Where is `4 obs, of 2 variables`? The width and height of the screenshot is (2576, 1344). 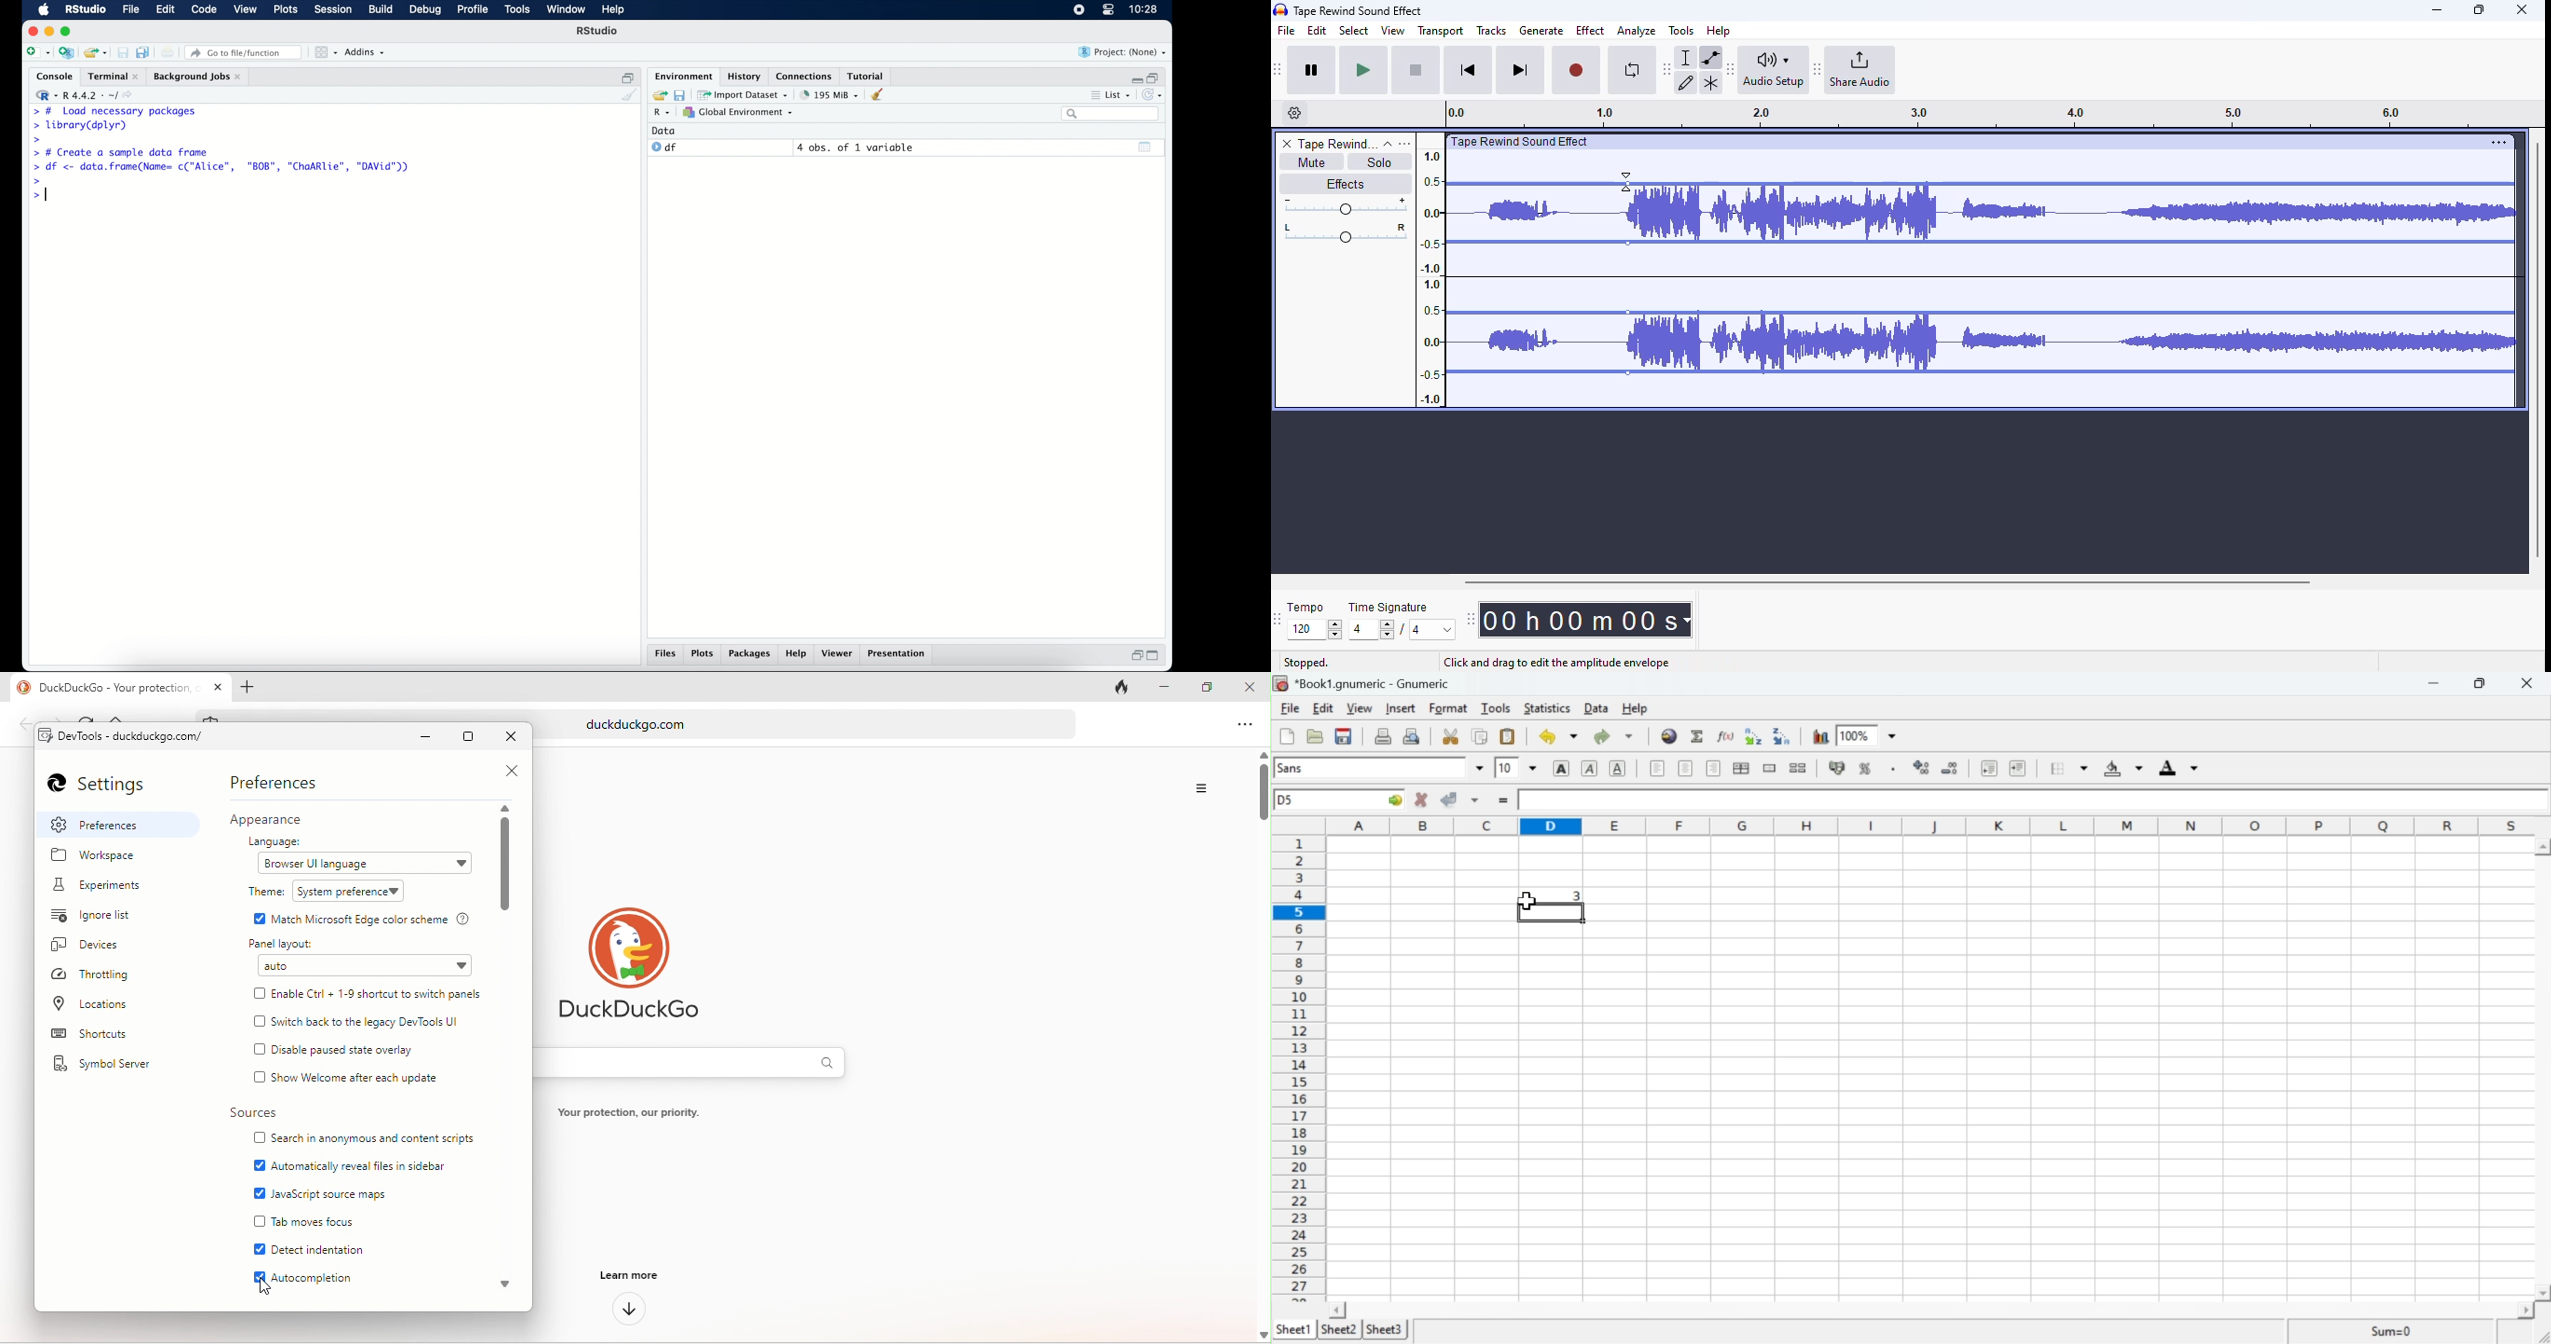 4 obs, of 2 variables is located at coordinates (859, 147).